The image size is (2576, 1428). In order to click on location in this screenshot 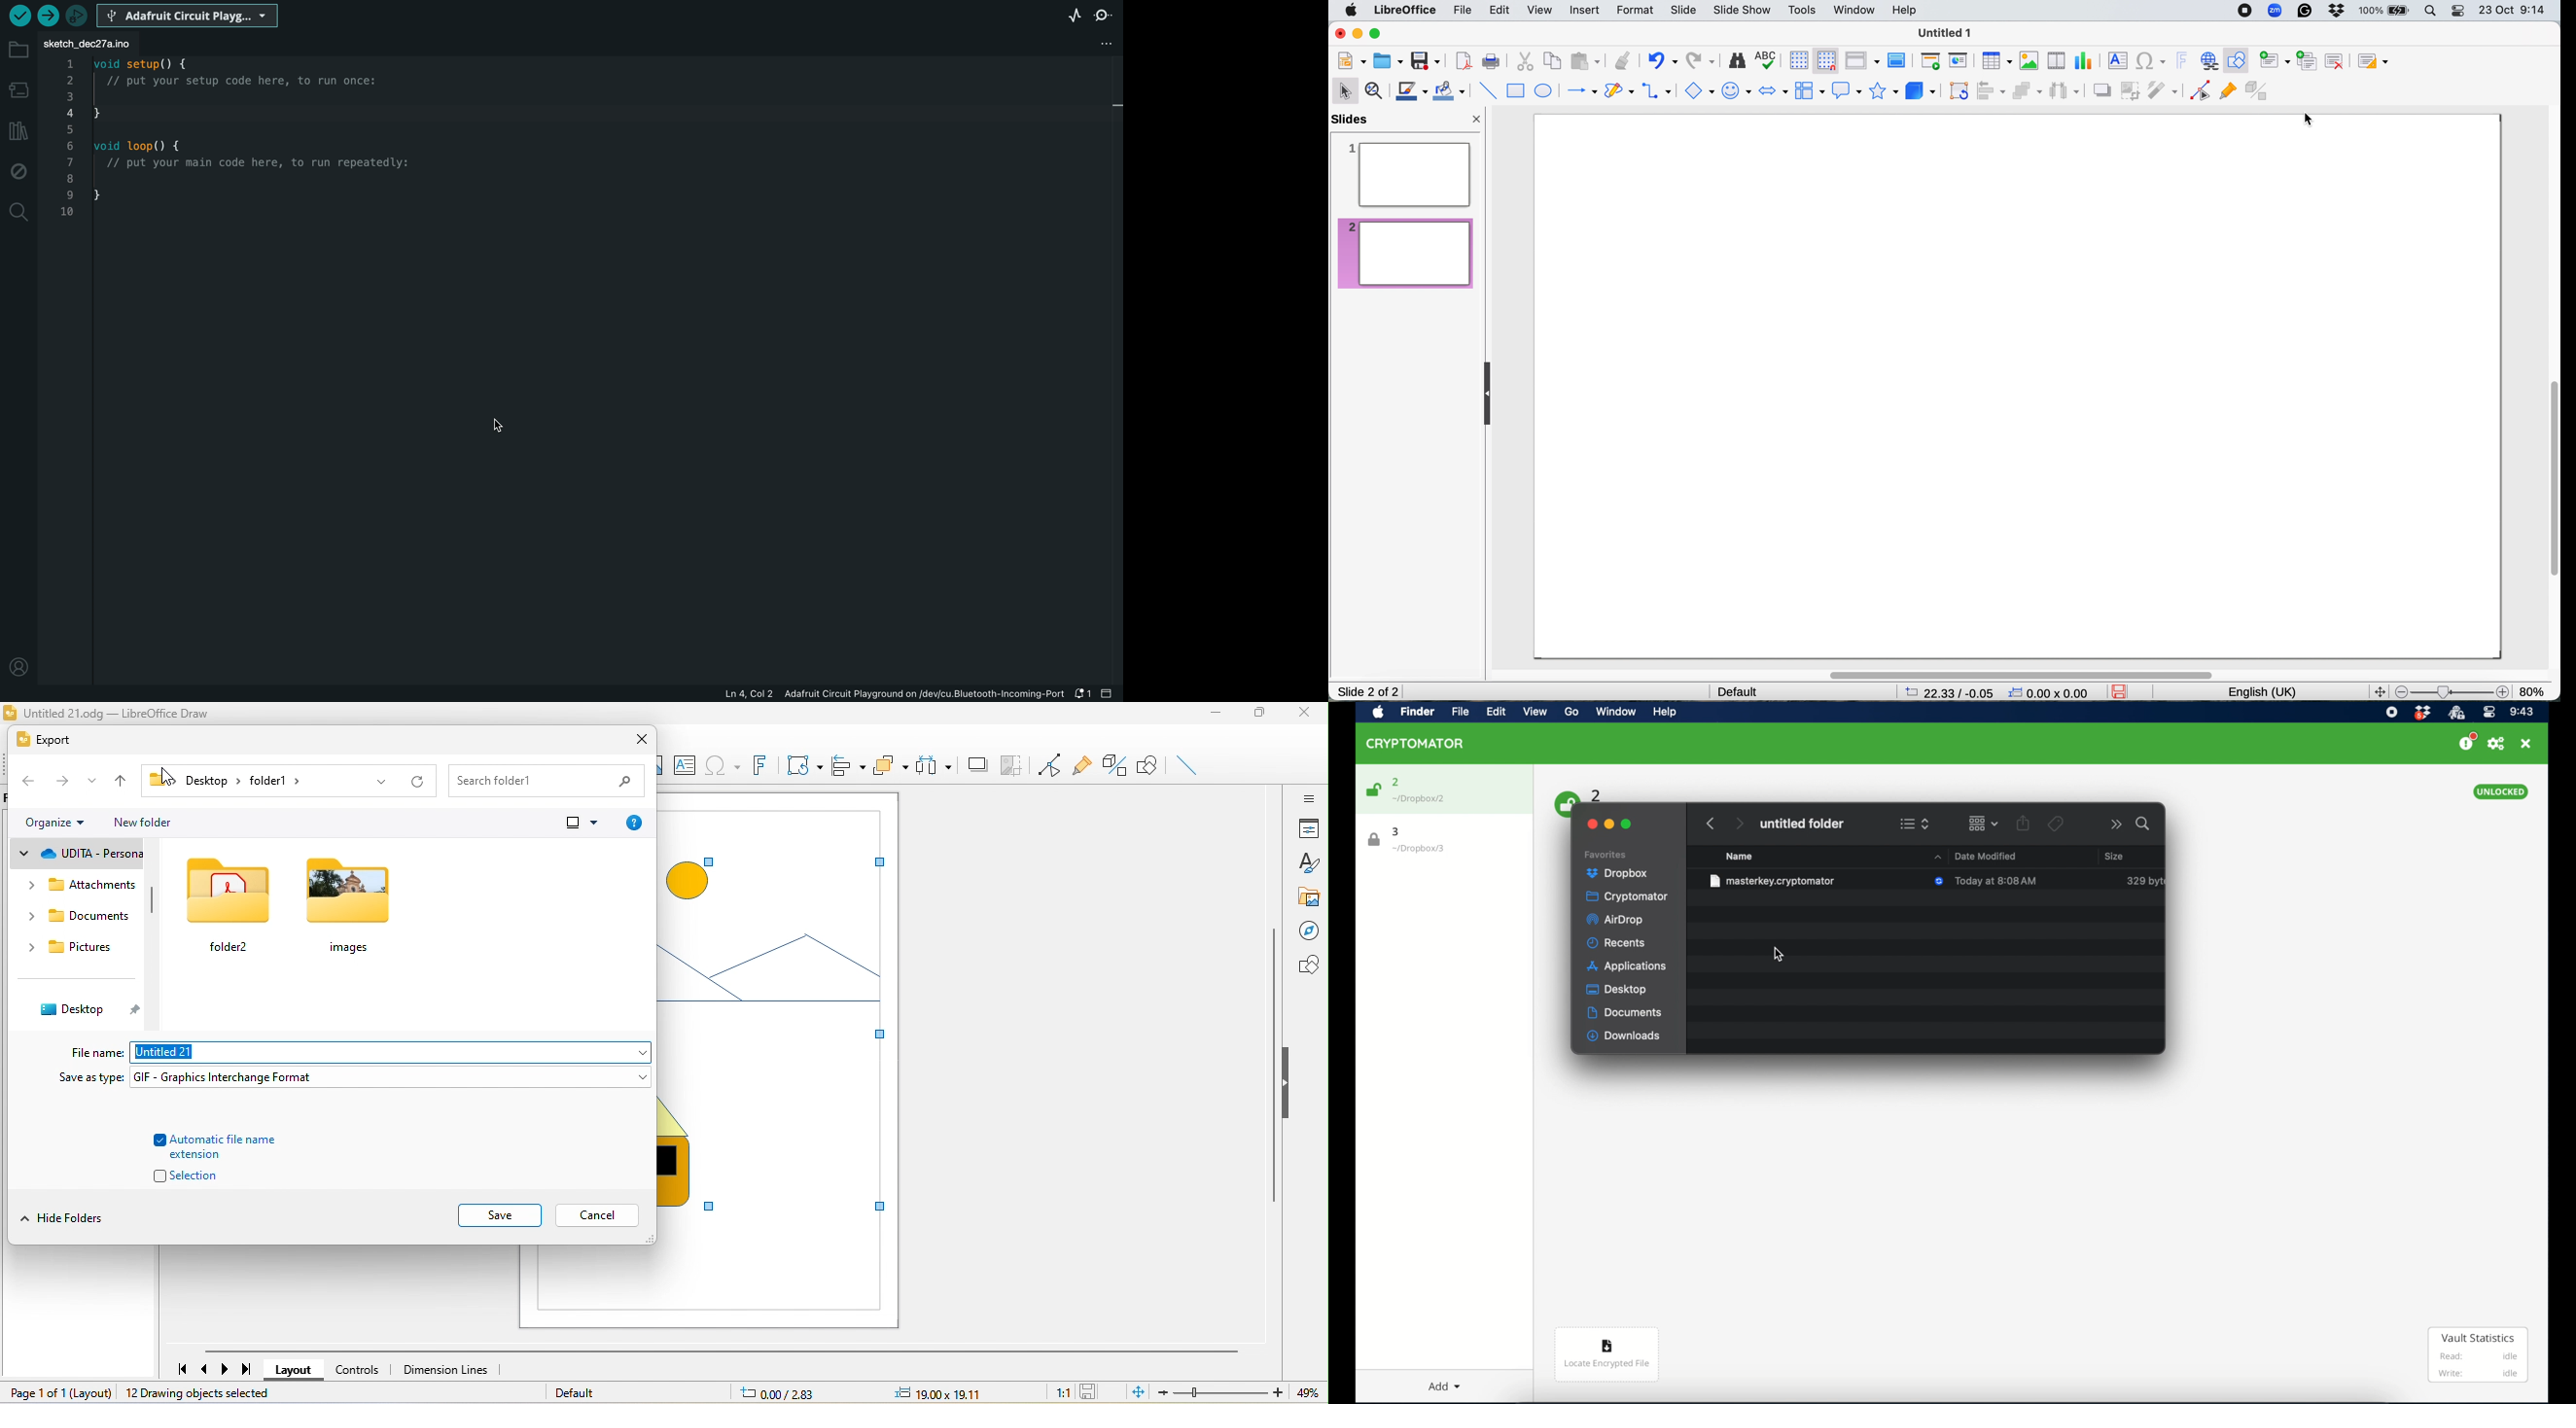, I will do `click(1419, 849)`.